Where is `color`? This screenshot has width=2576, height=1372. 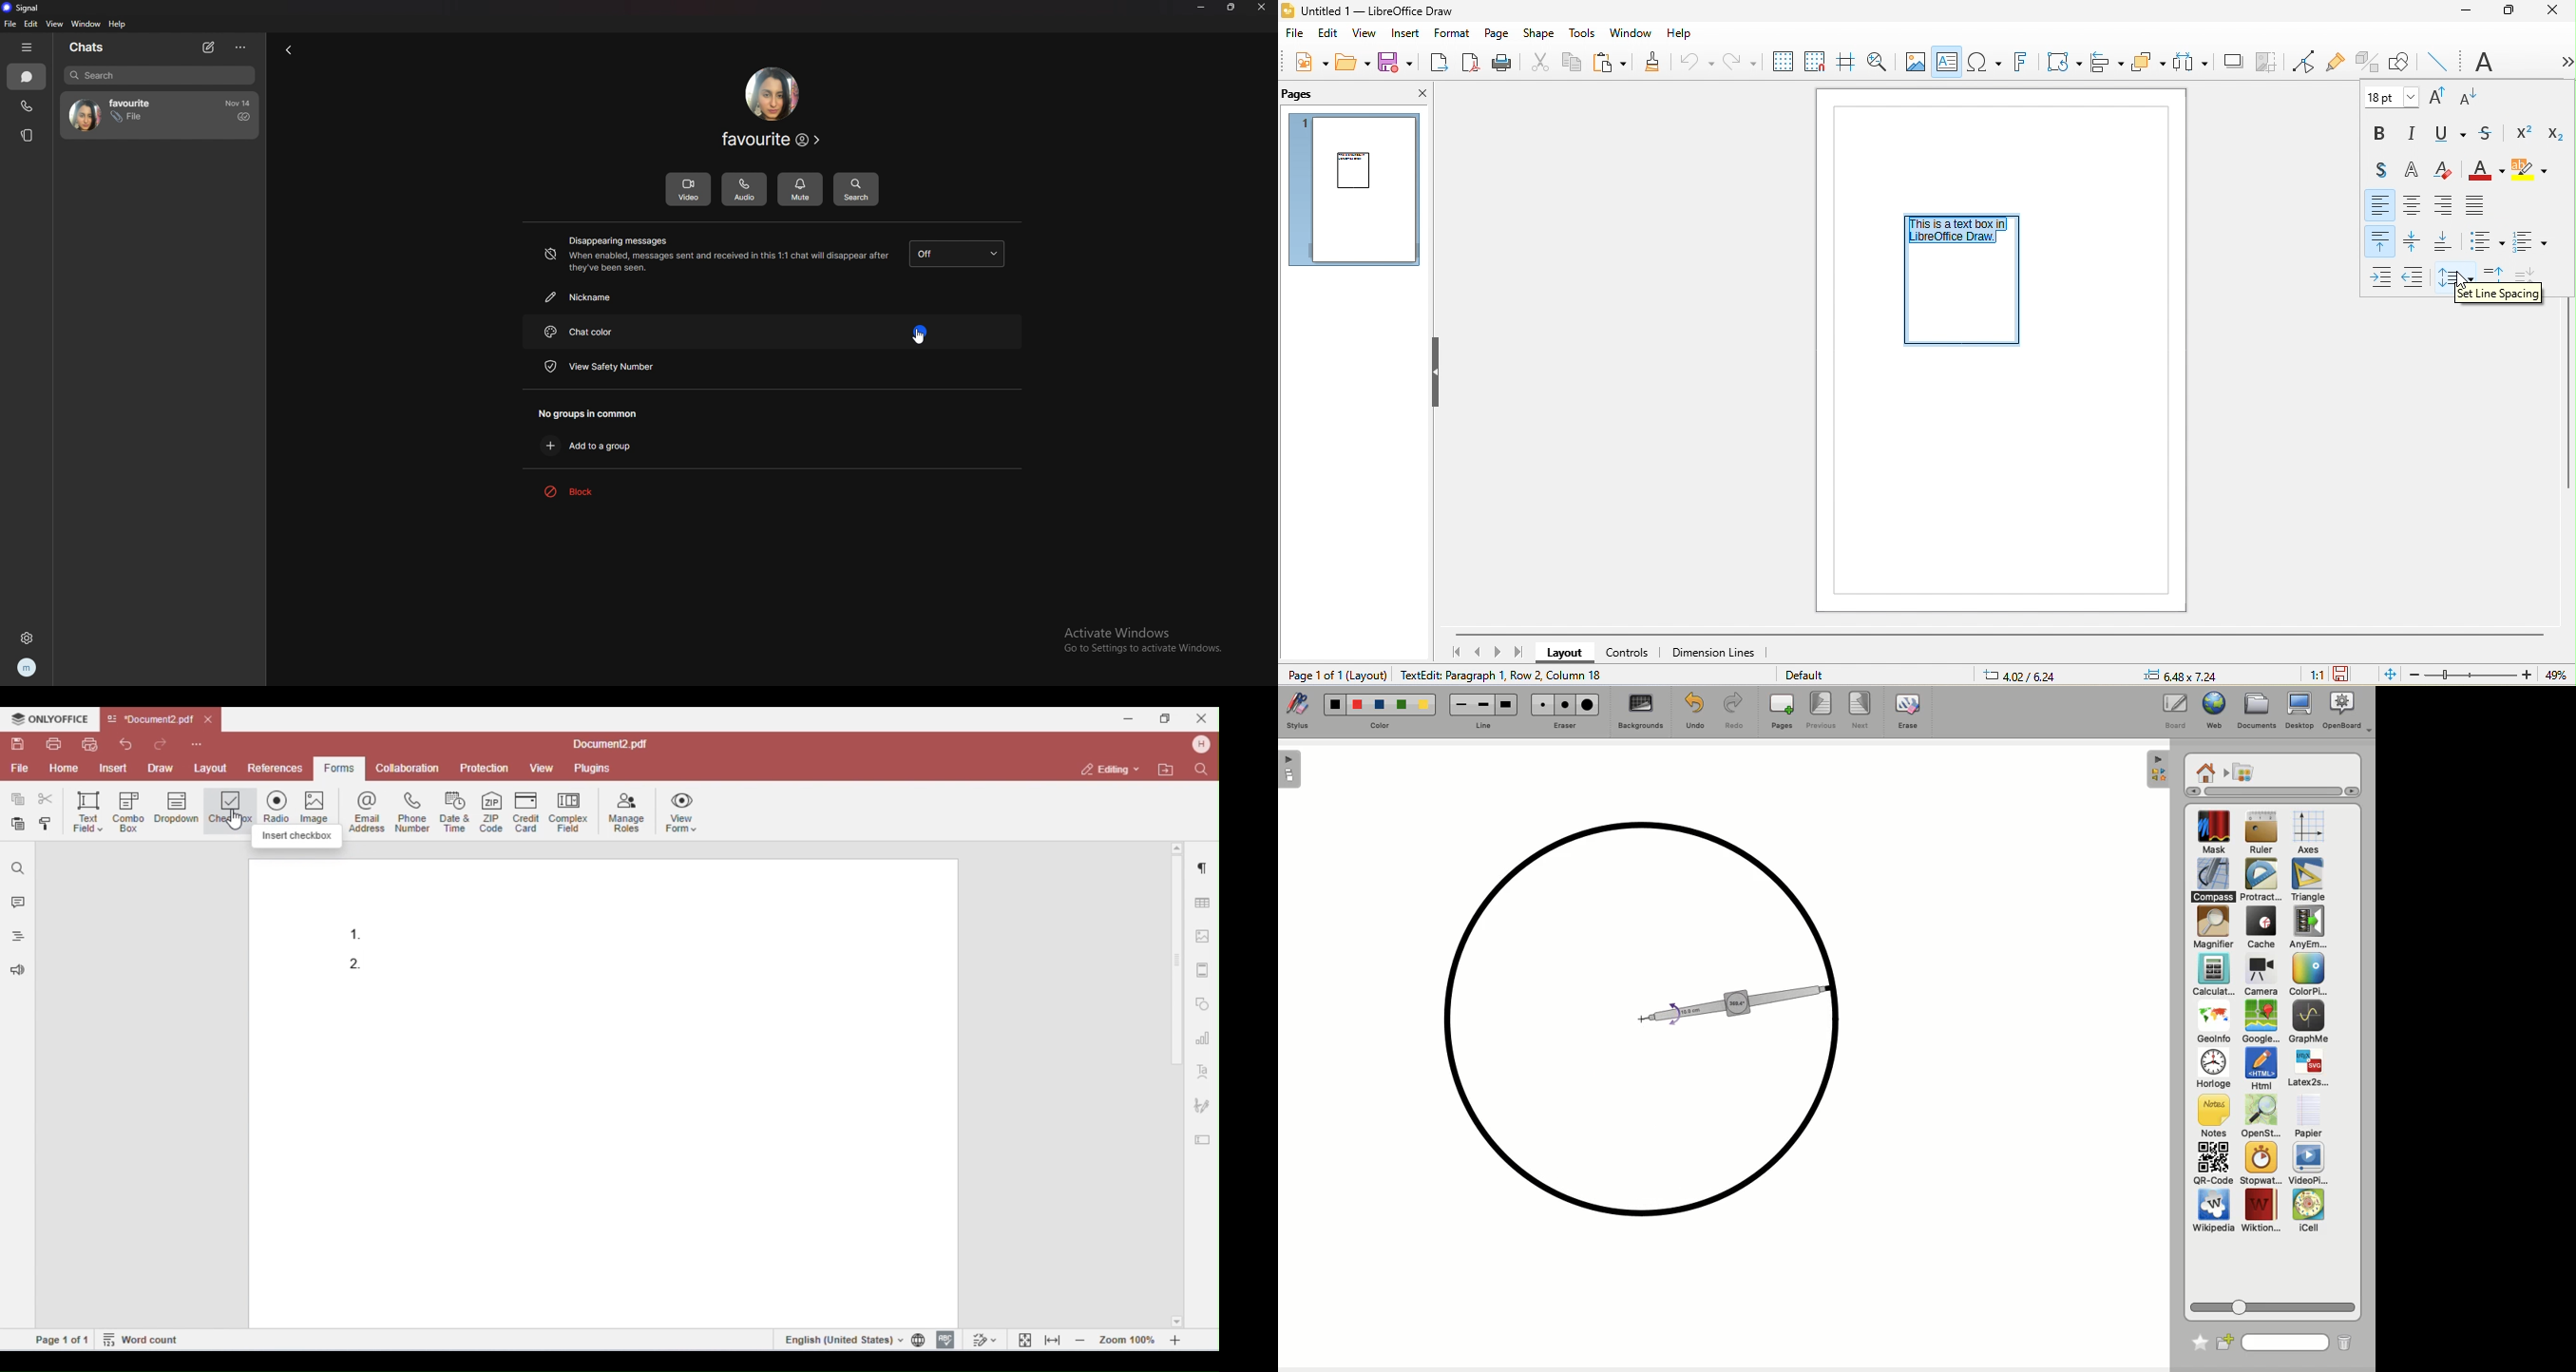
color is located at coordinates (1379, 725).